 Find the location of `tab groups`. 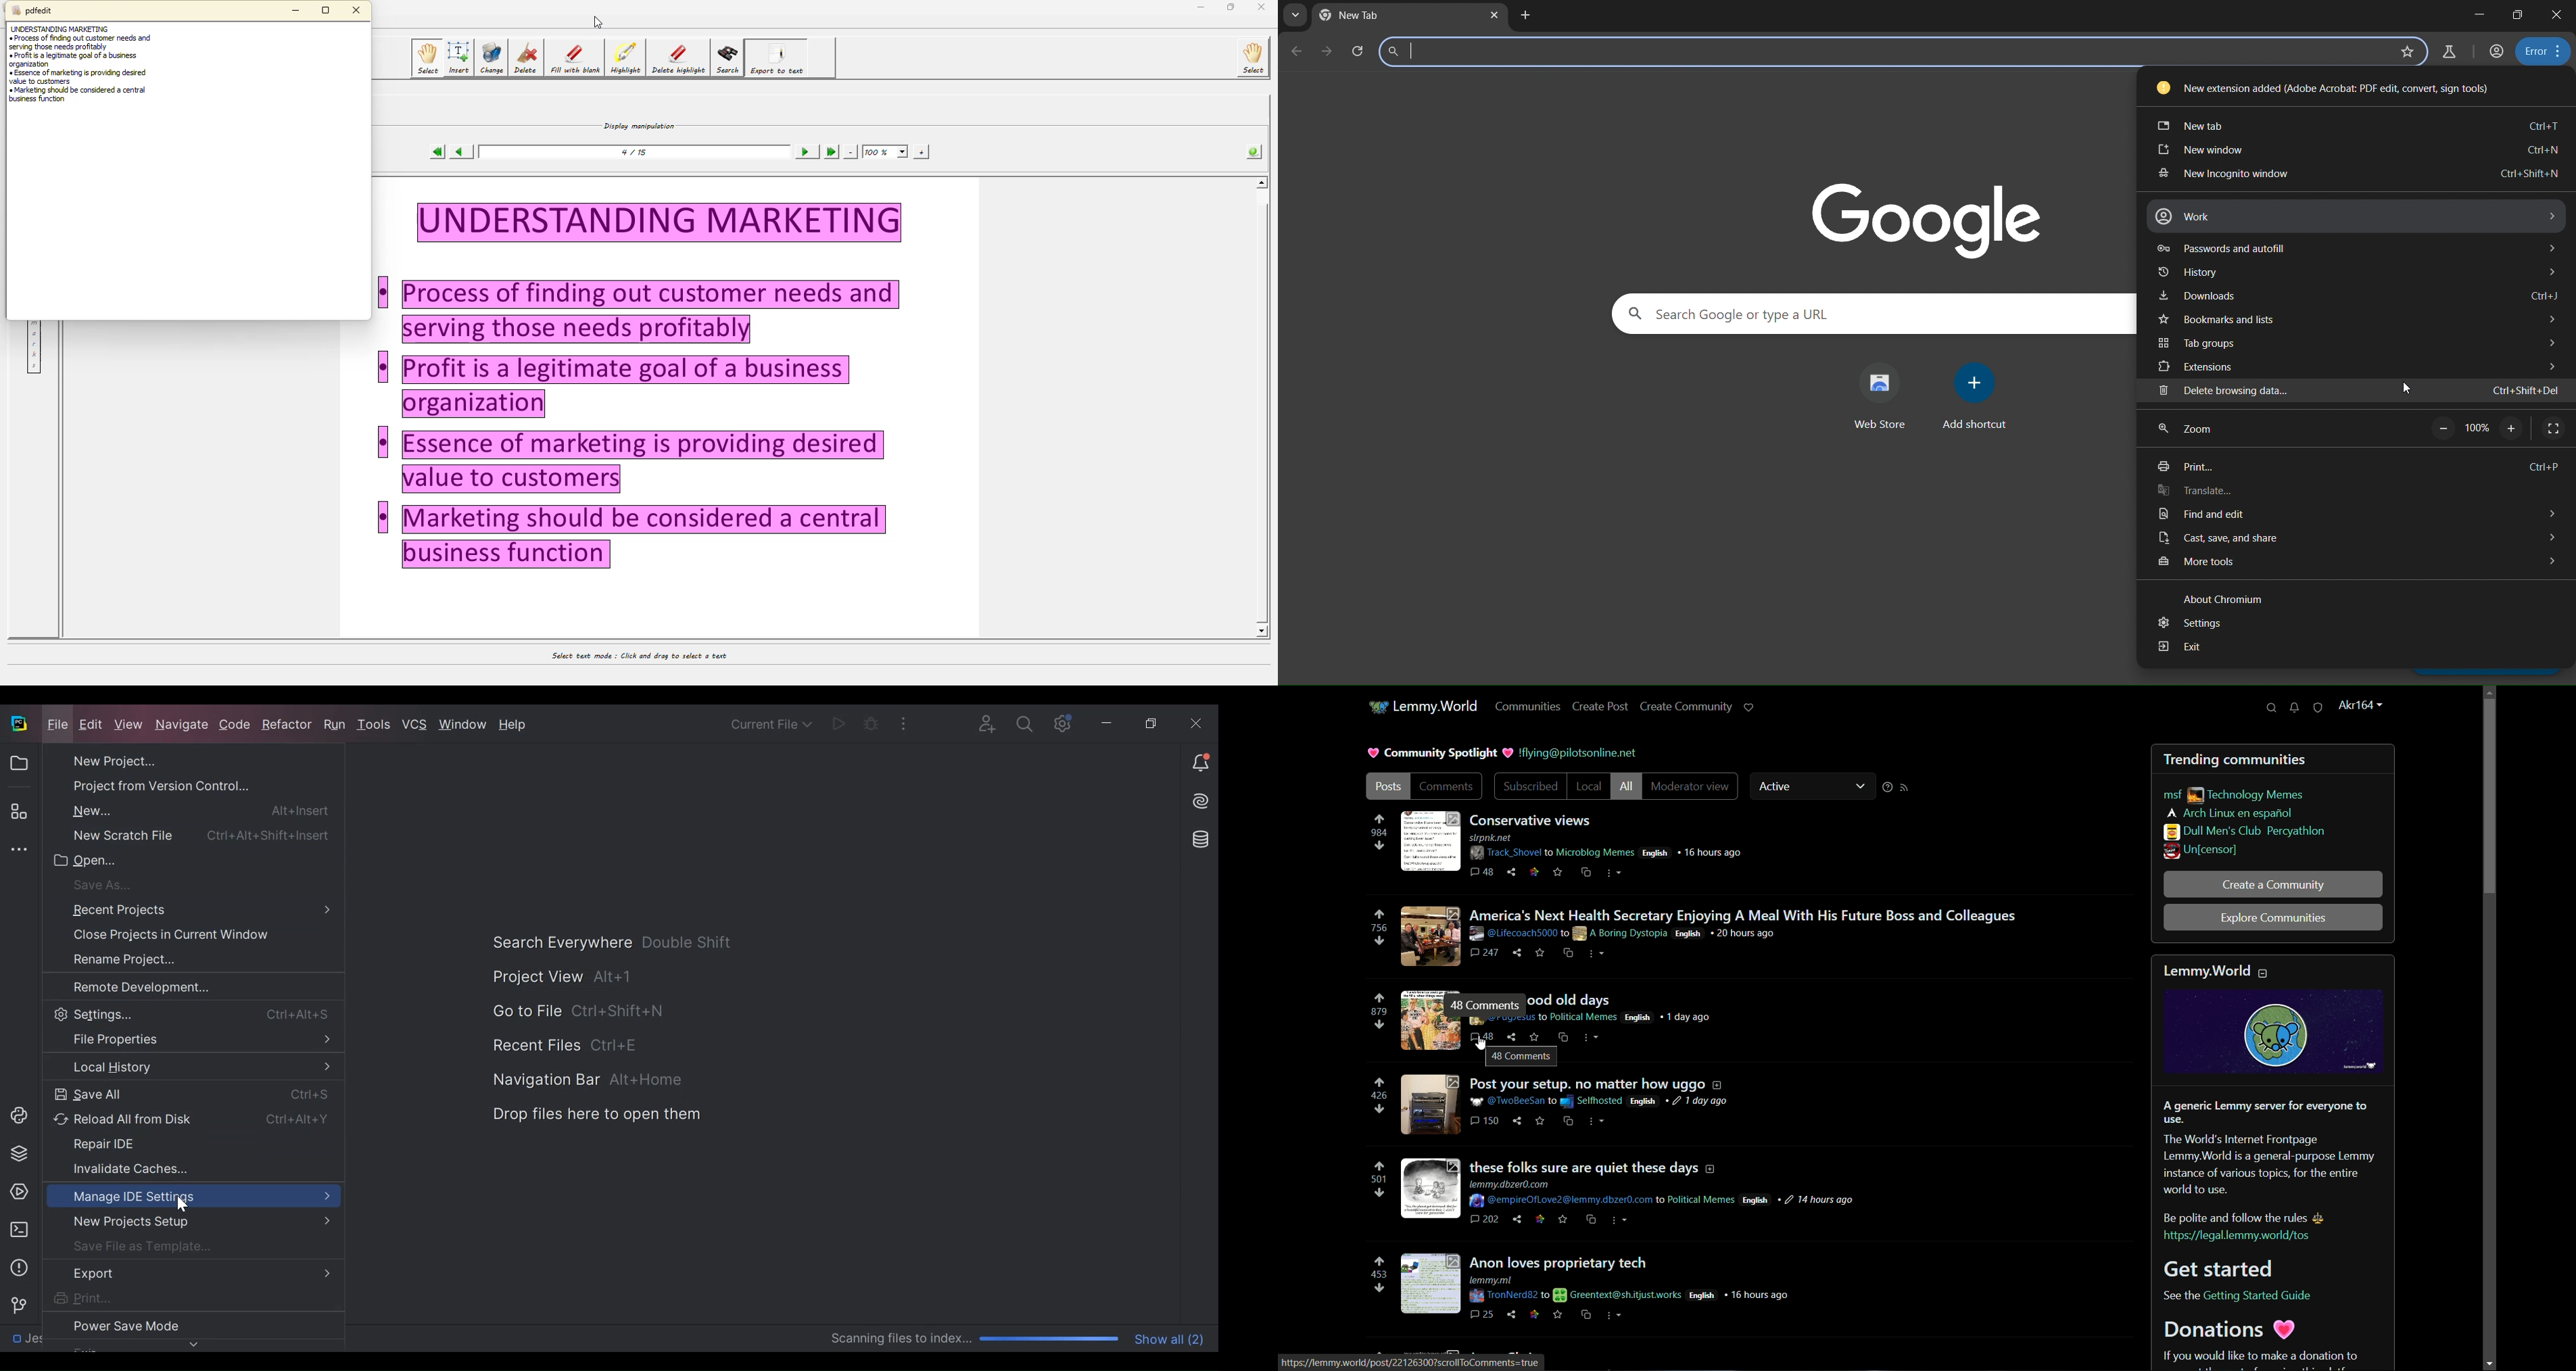

tab groups is located at coordinates (2356, 343).